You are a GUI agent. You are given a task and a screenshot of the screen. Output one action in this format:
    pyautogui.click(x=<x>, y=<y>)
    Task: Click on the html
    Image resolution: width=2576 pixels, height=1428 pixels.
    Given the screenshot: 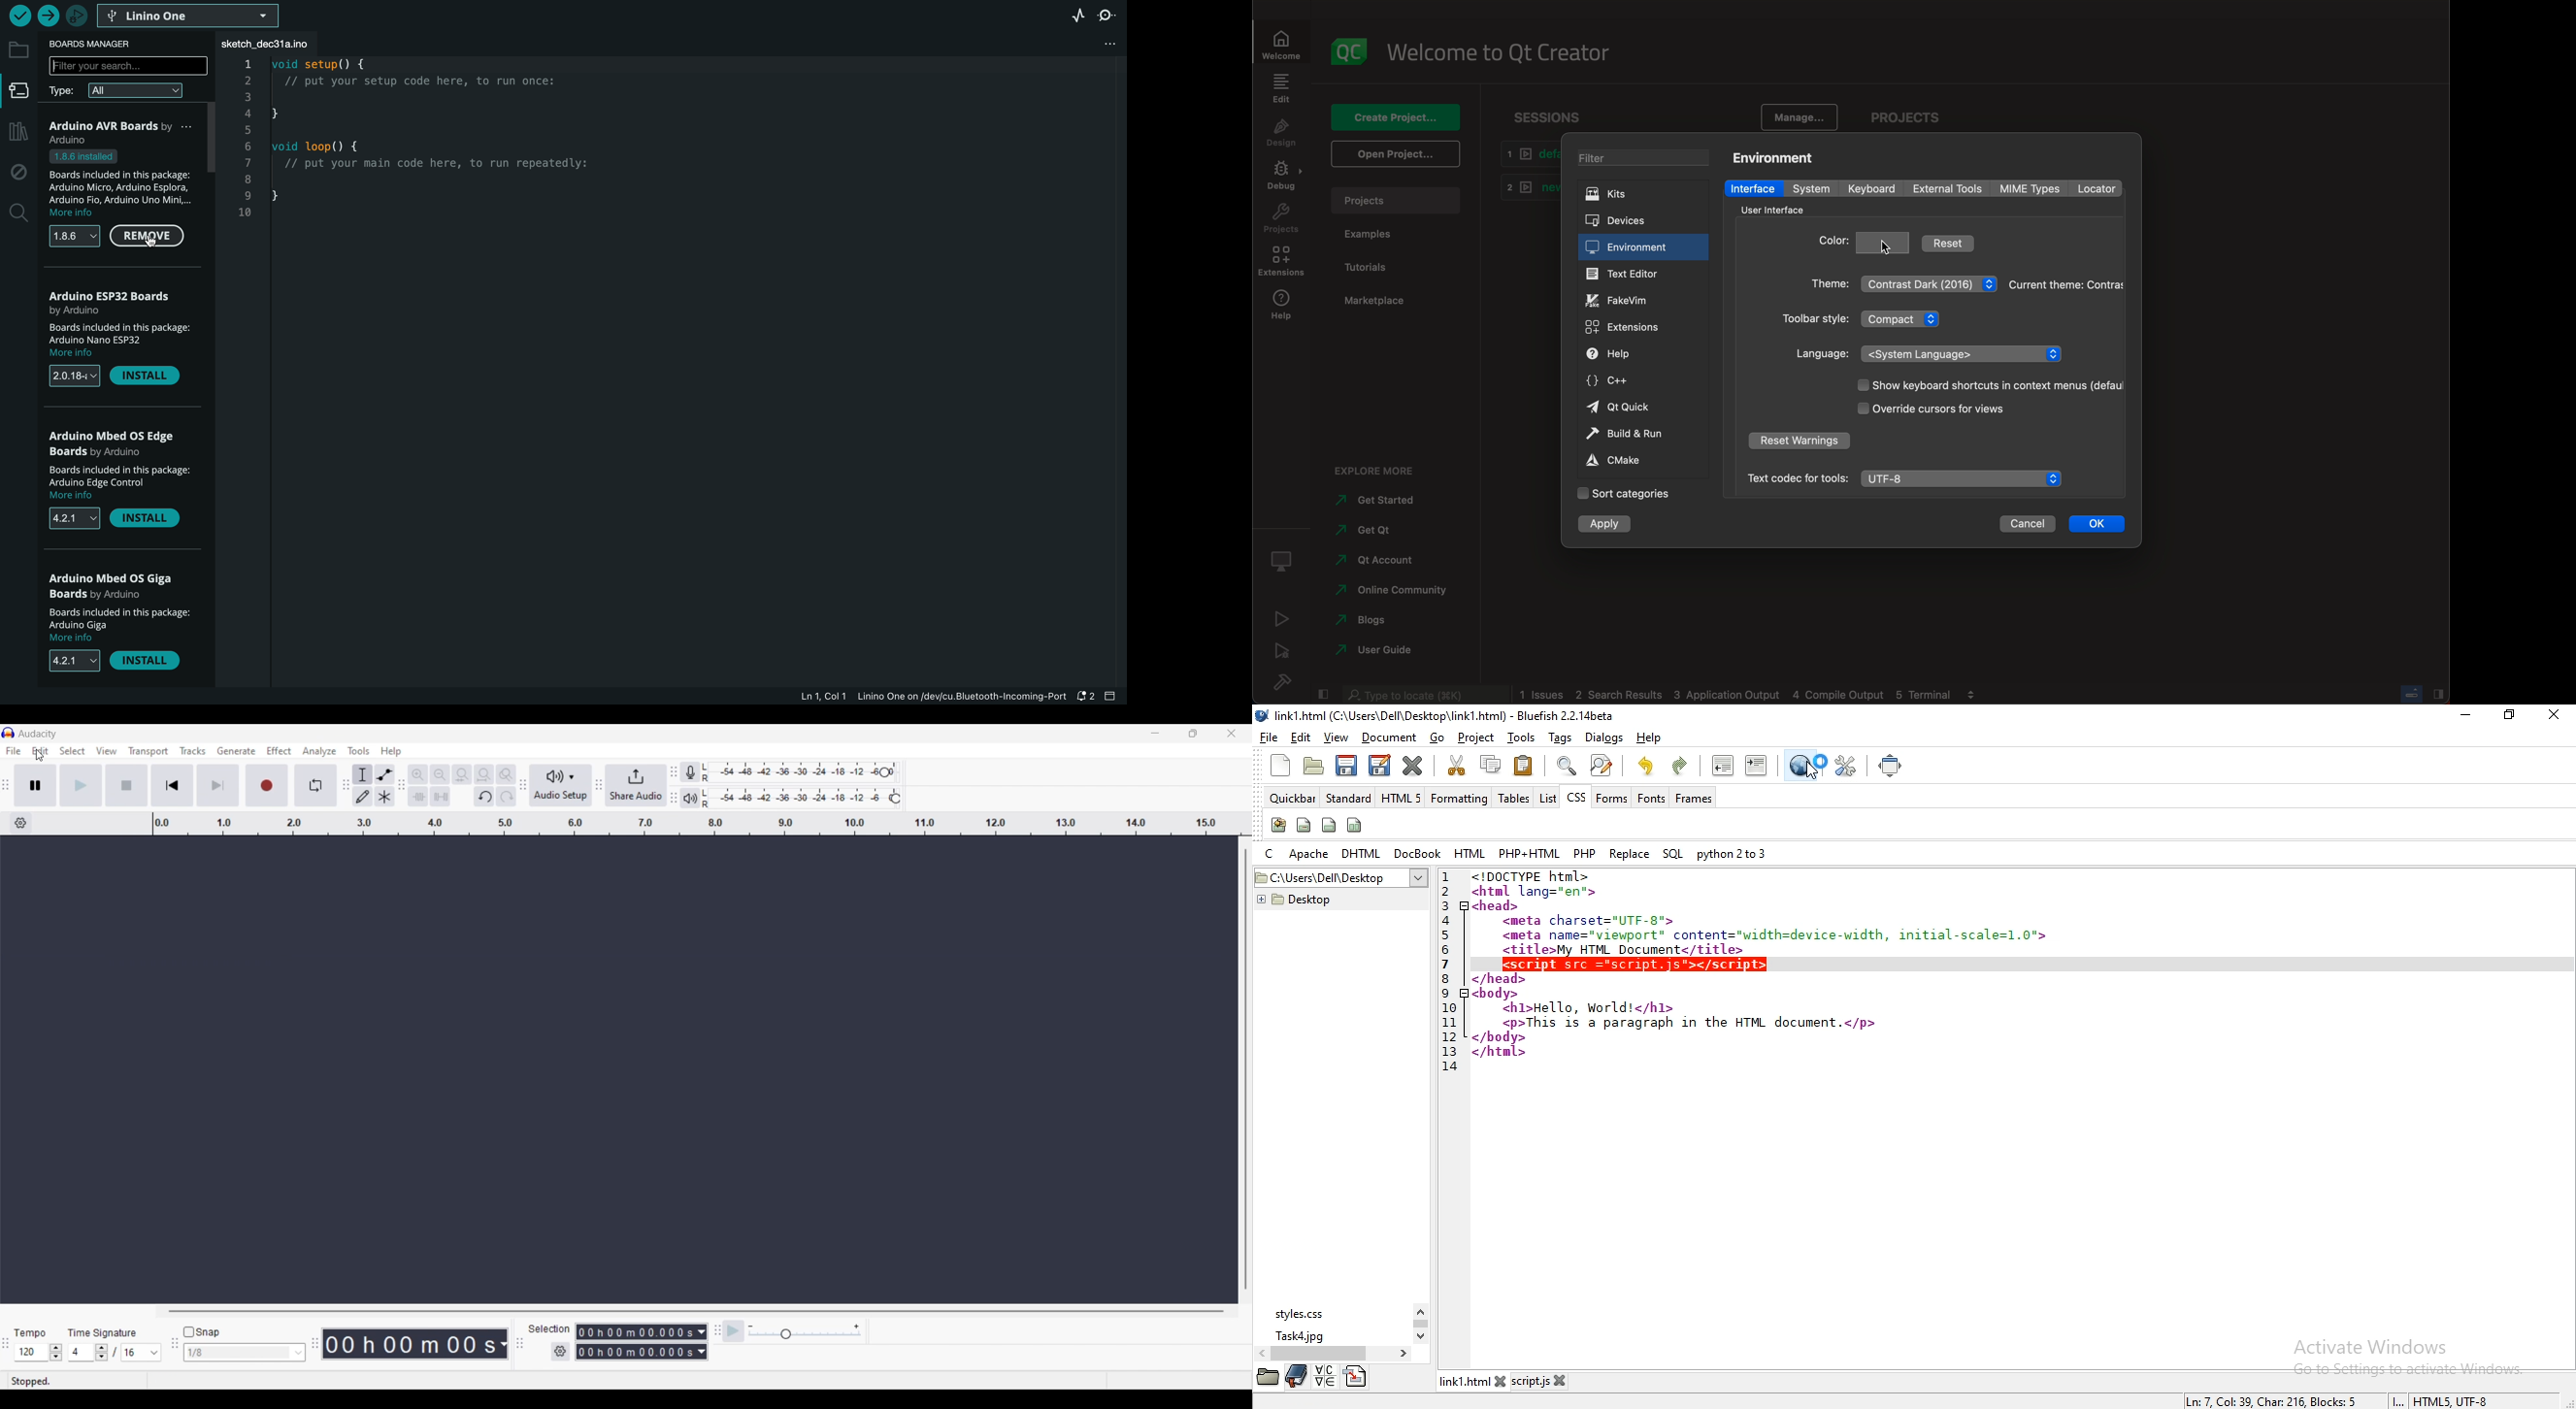 What is the action you would take?
    pyautogui.click(x=1469, y=852)
    